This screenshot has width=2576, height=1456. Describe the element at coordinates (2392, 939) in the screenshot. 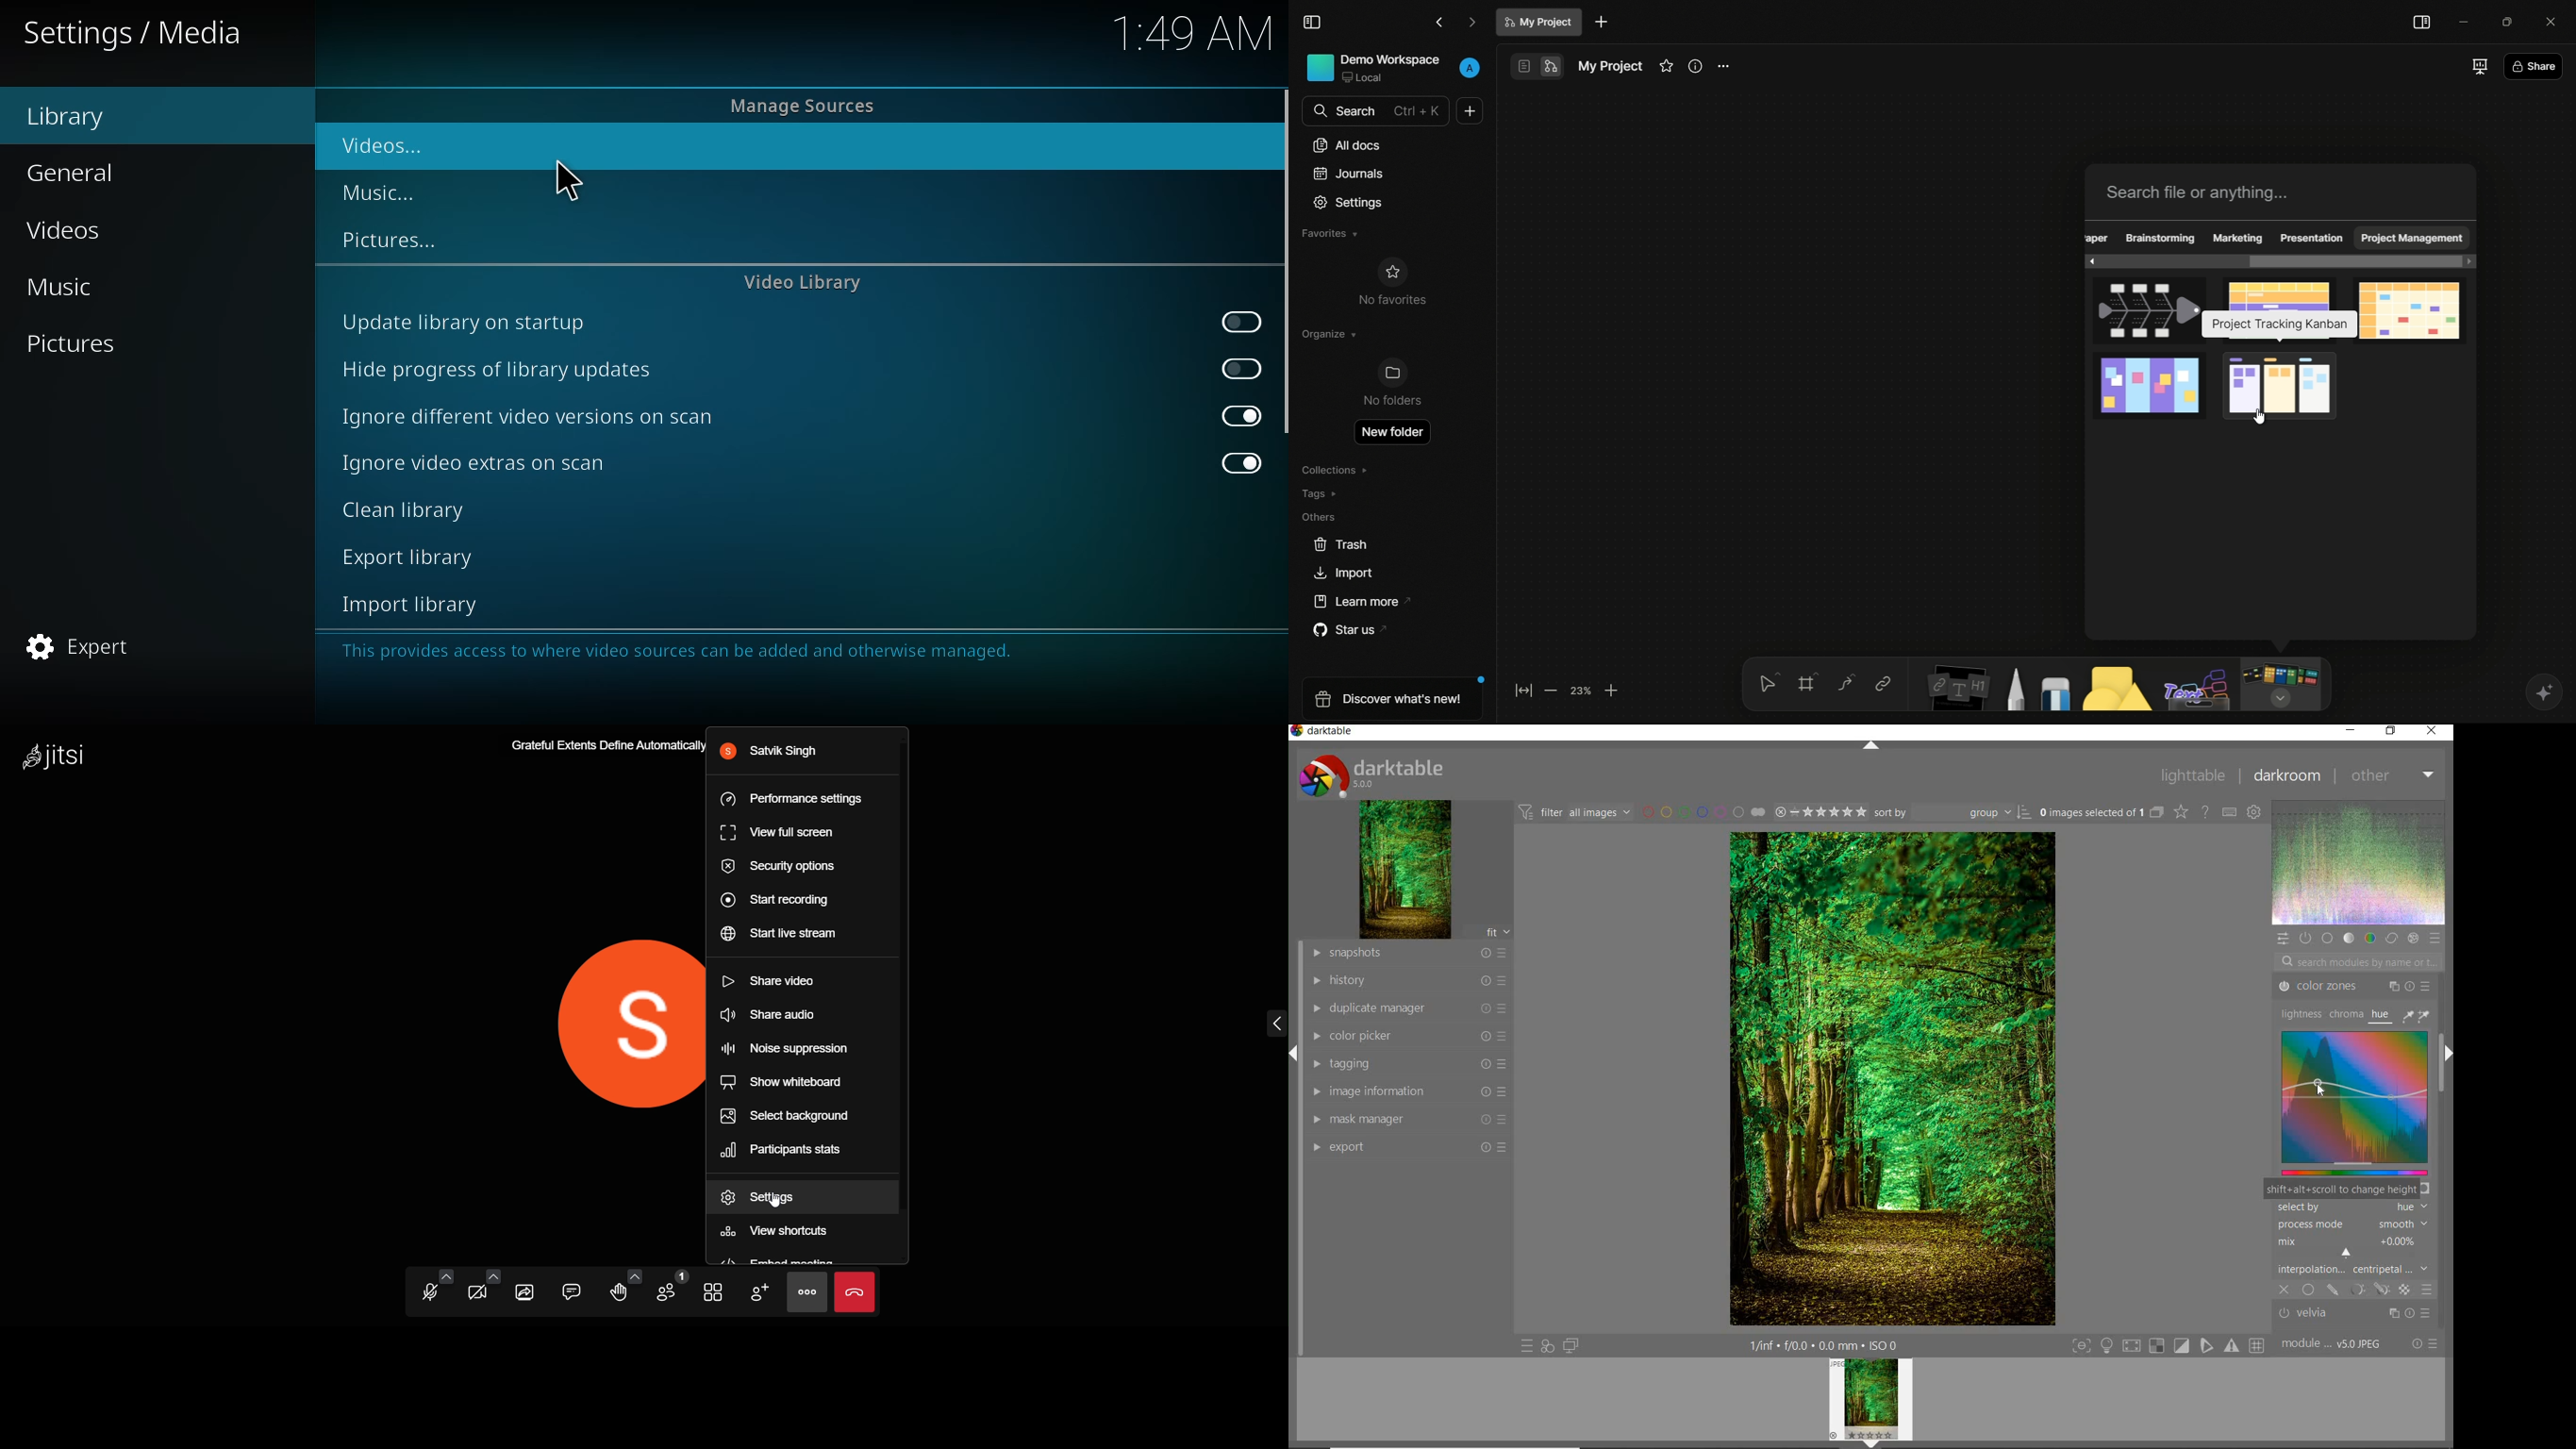

I see `CORRECT` at that location.